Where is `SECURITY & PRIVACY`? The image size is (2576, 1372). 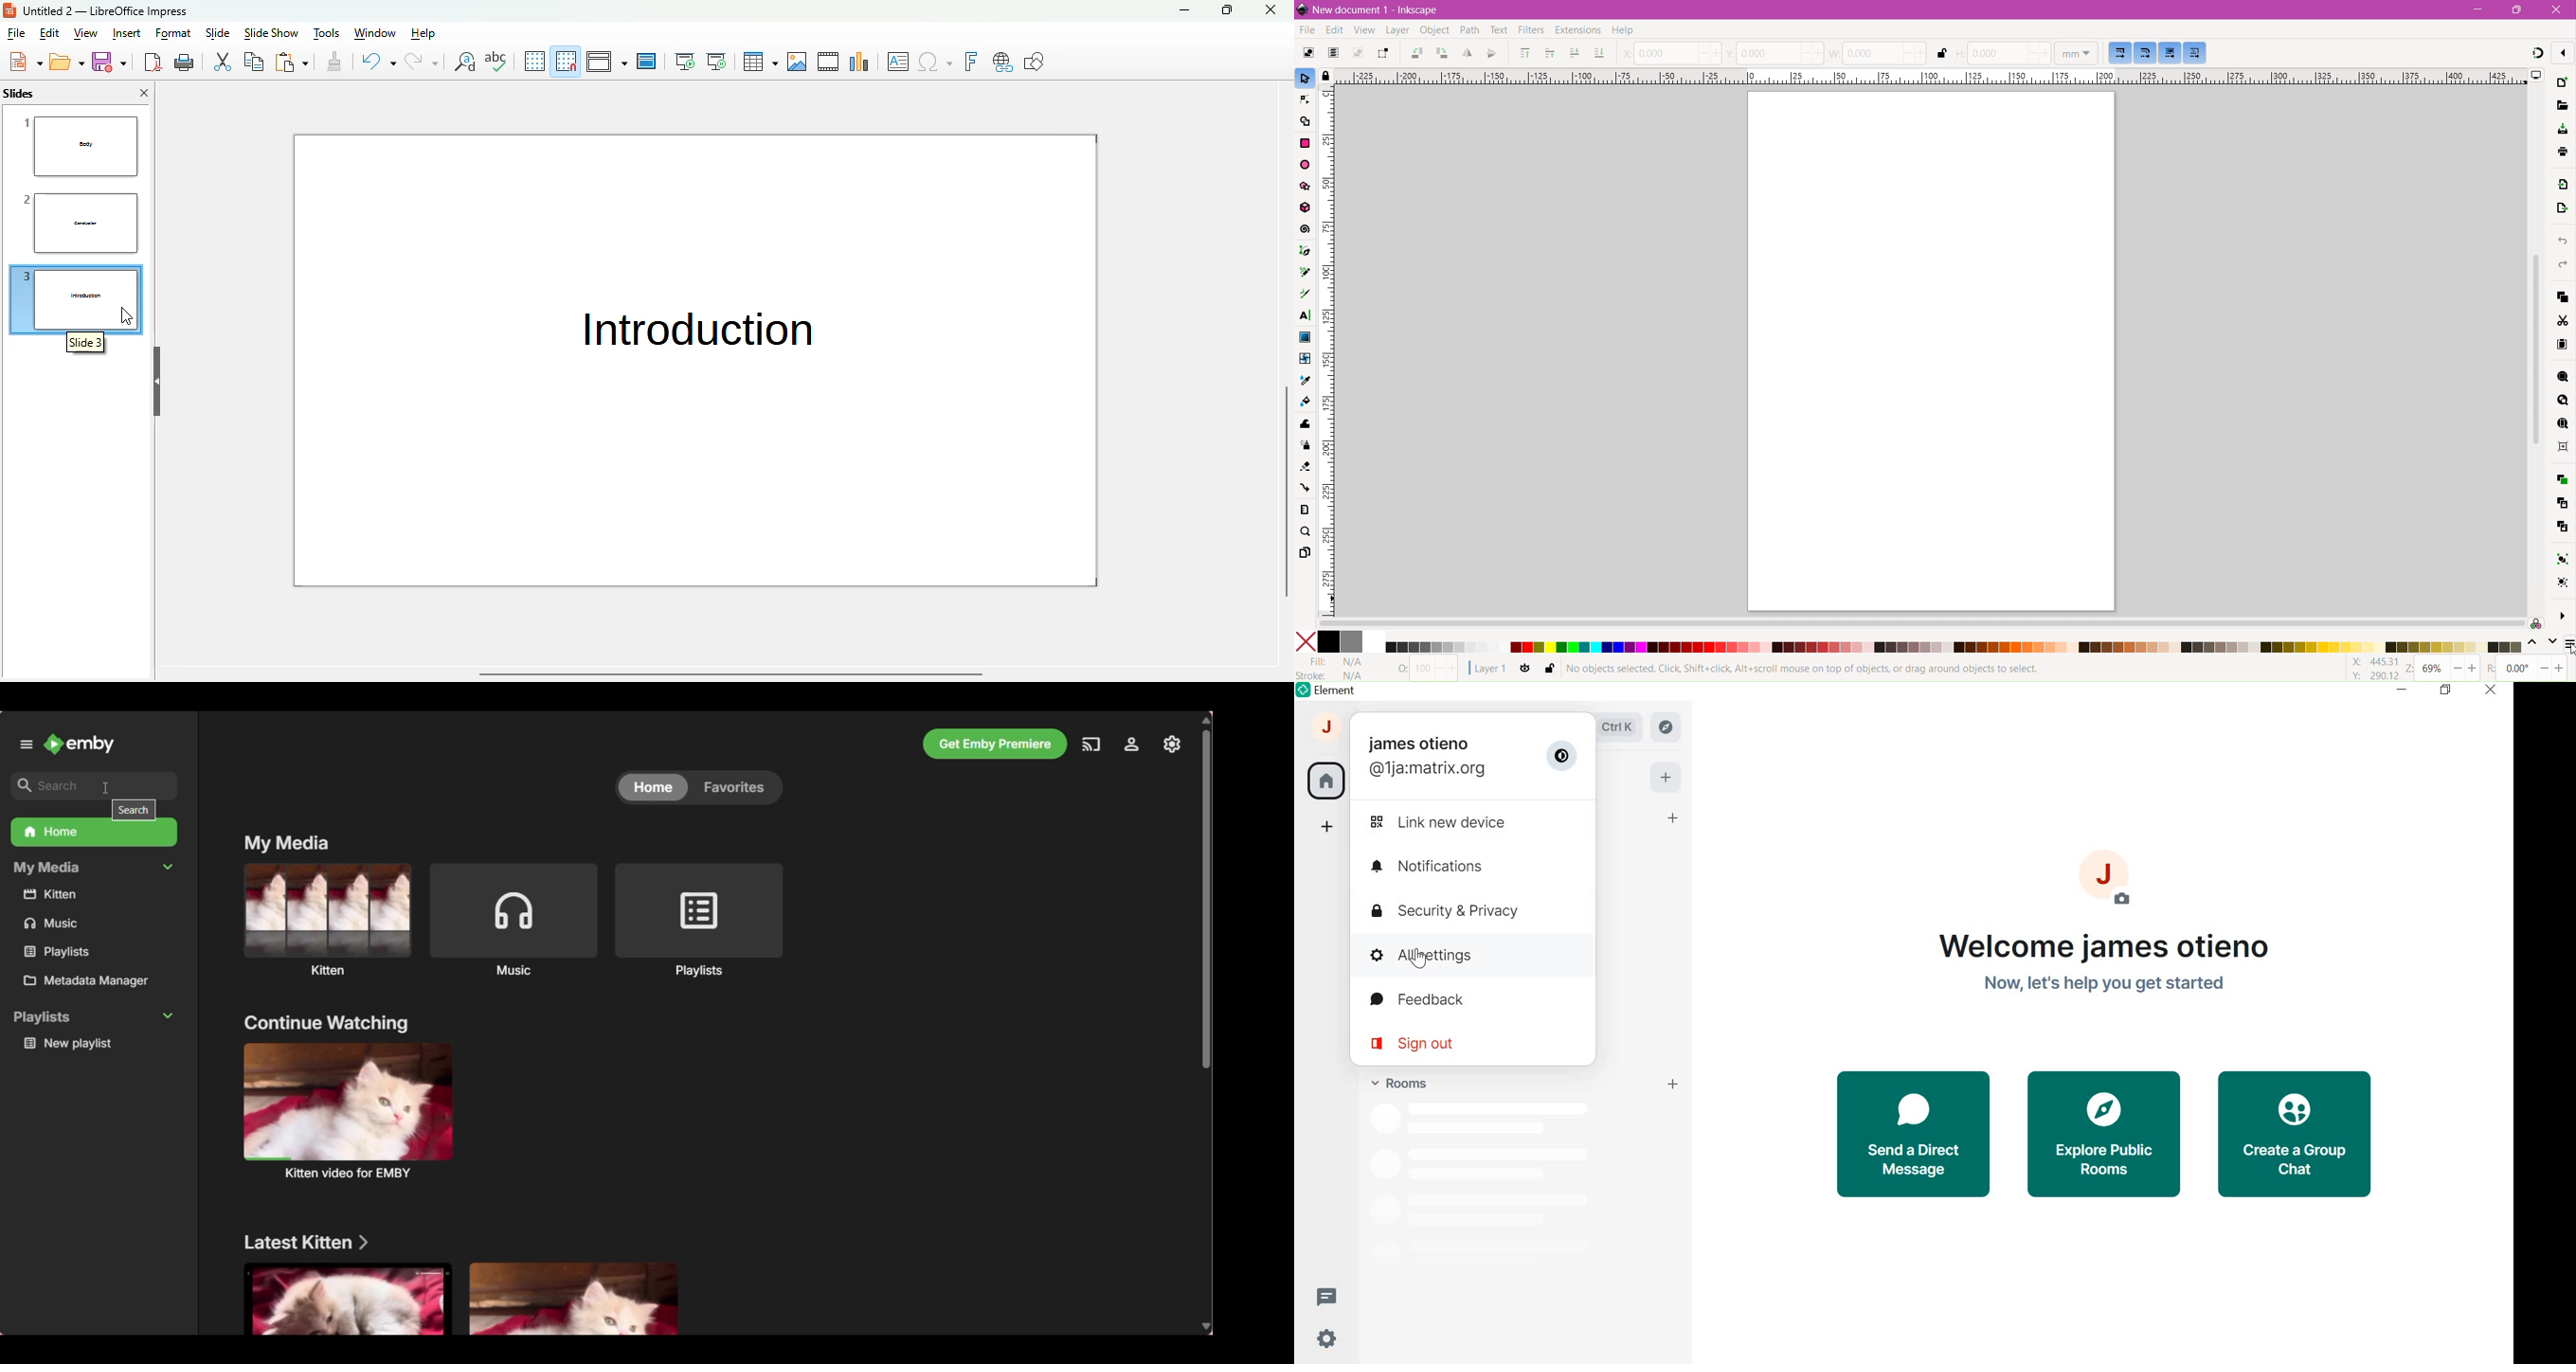
SECURITY & PRIVACY is located at coordinates (1466, 911).